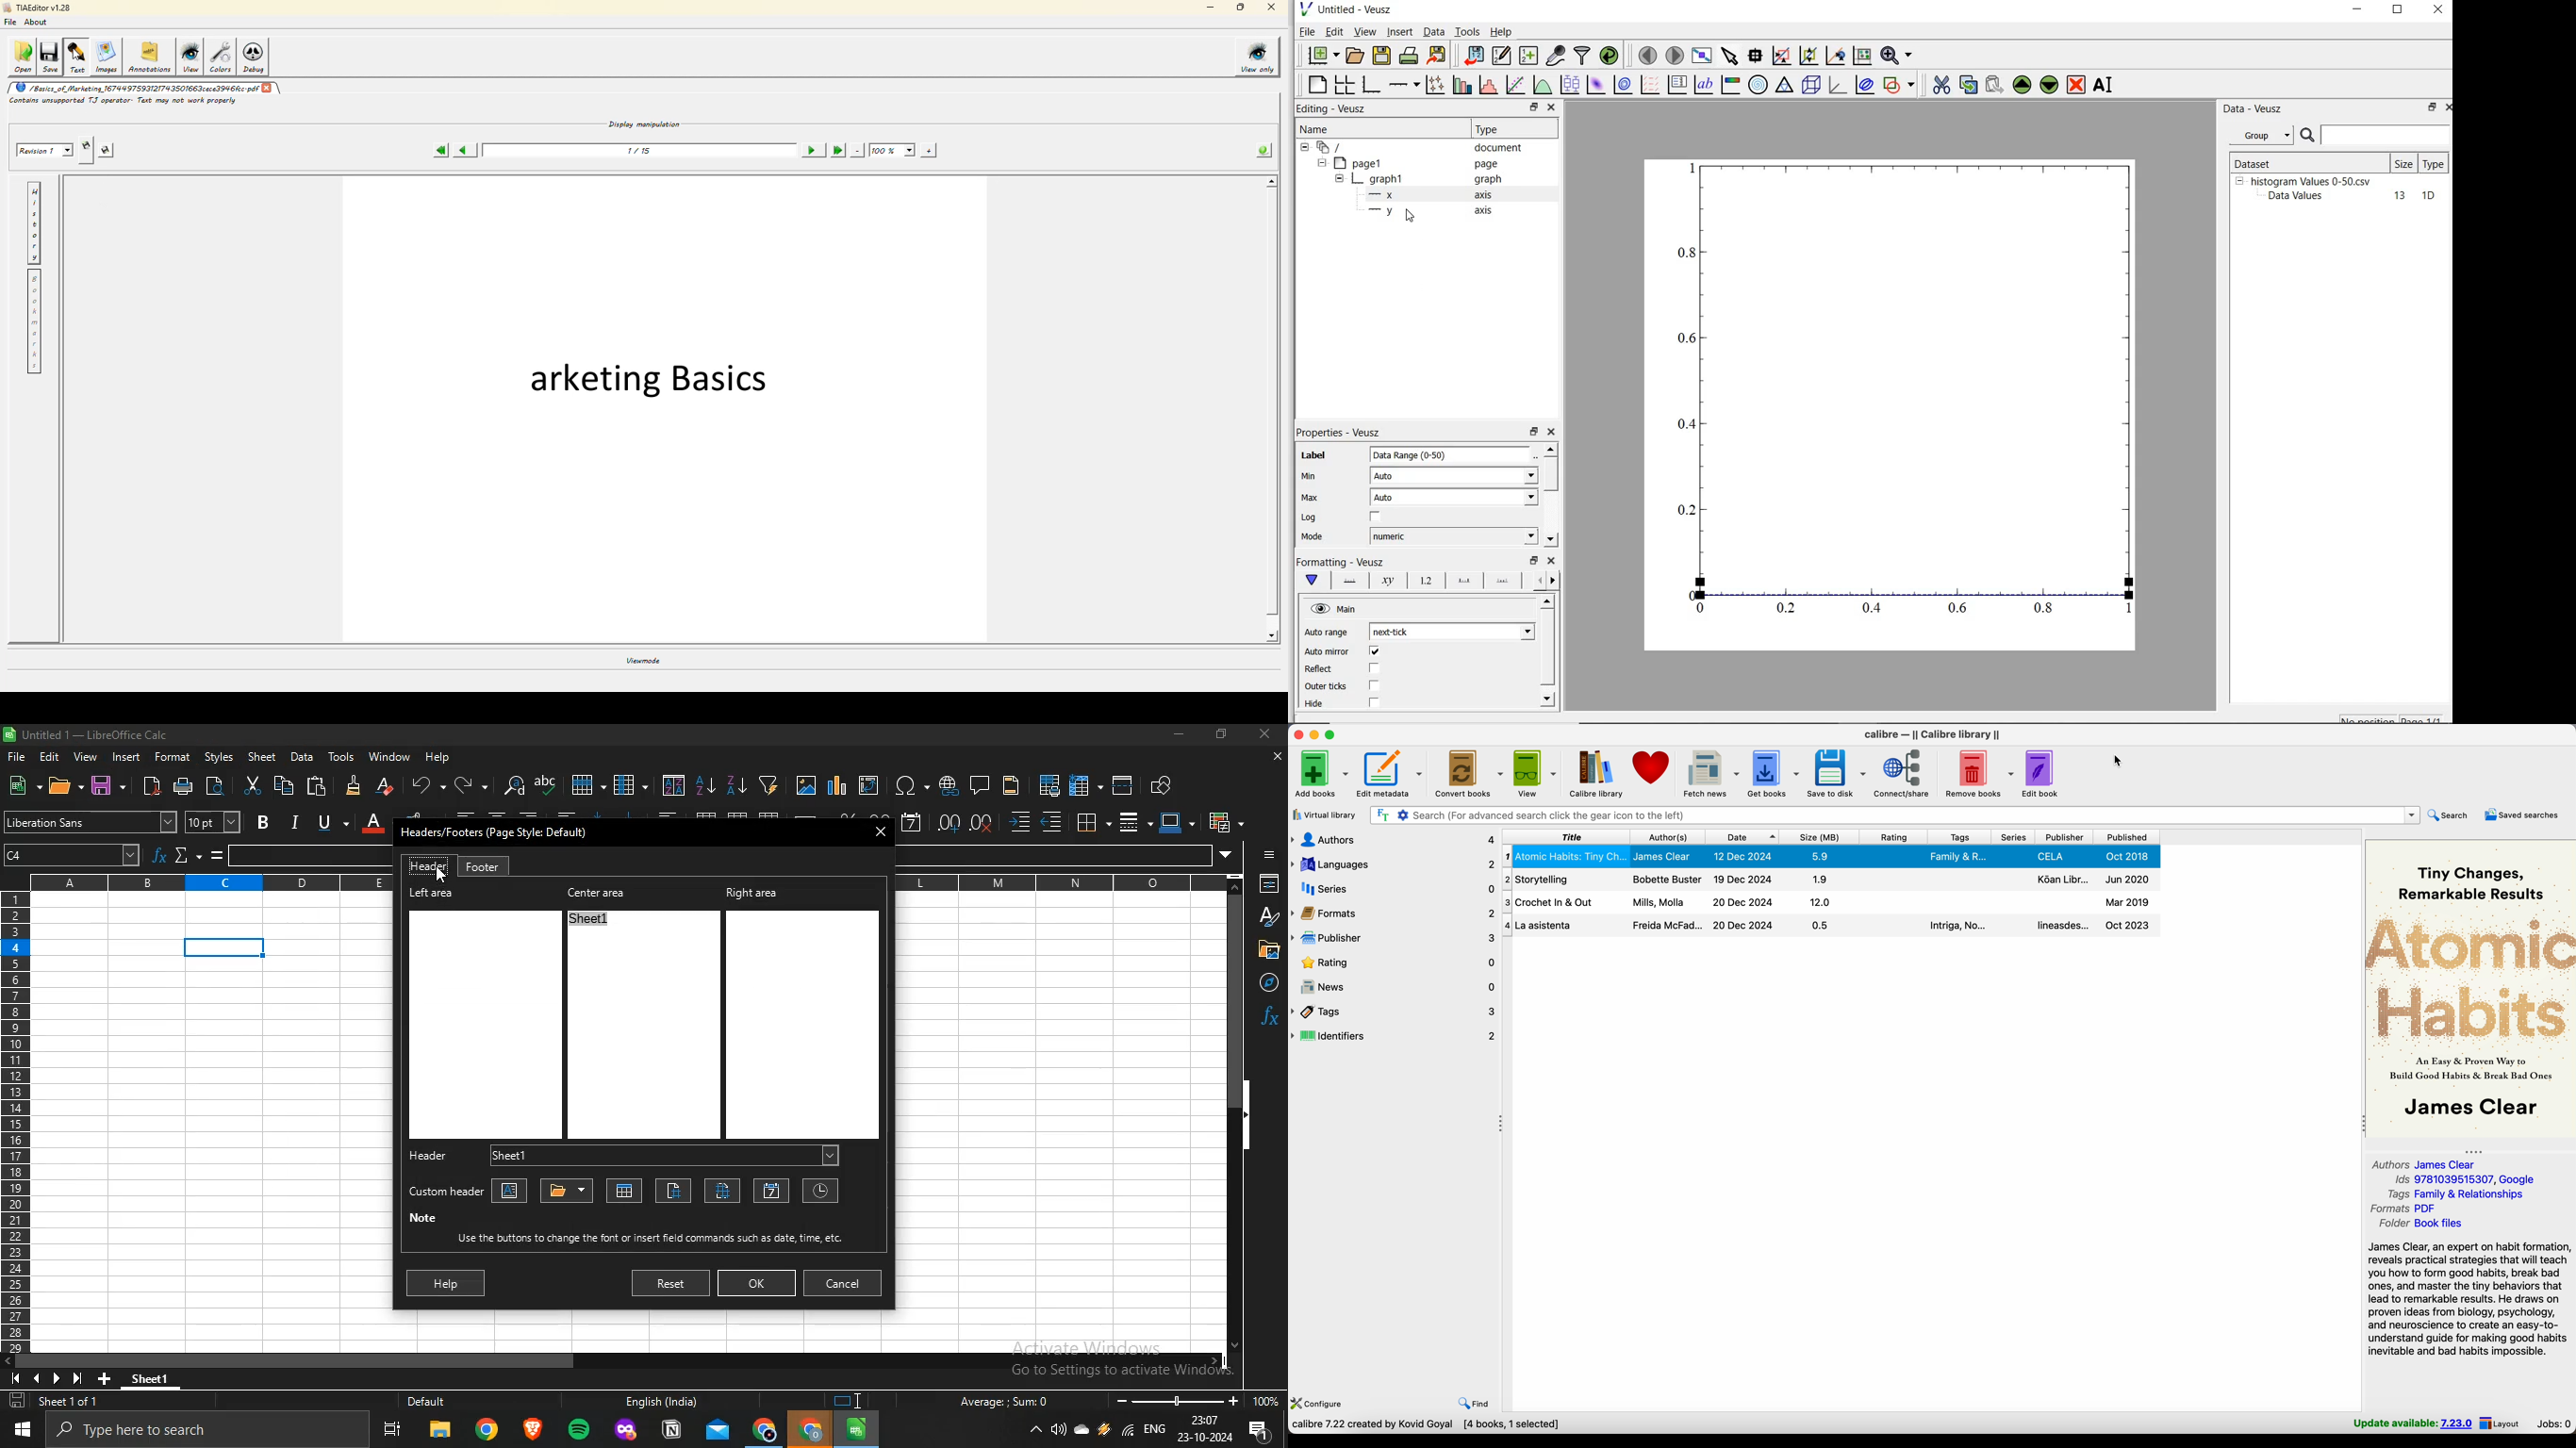 This screenshot has width=2576, height=1456. I want to click on | Mode, so click(1312, 538).